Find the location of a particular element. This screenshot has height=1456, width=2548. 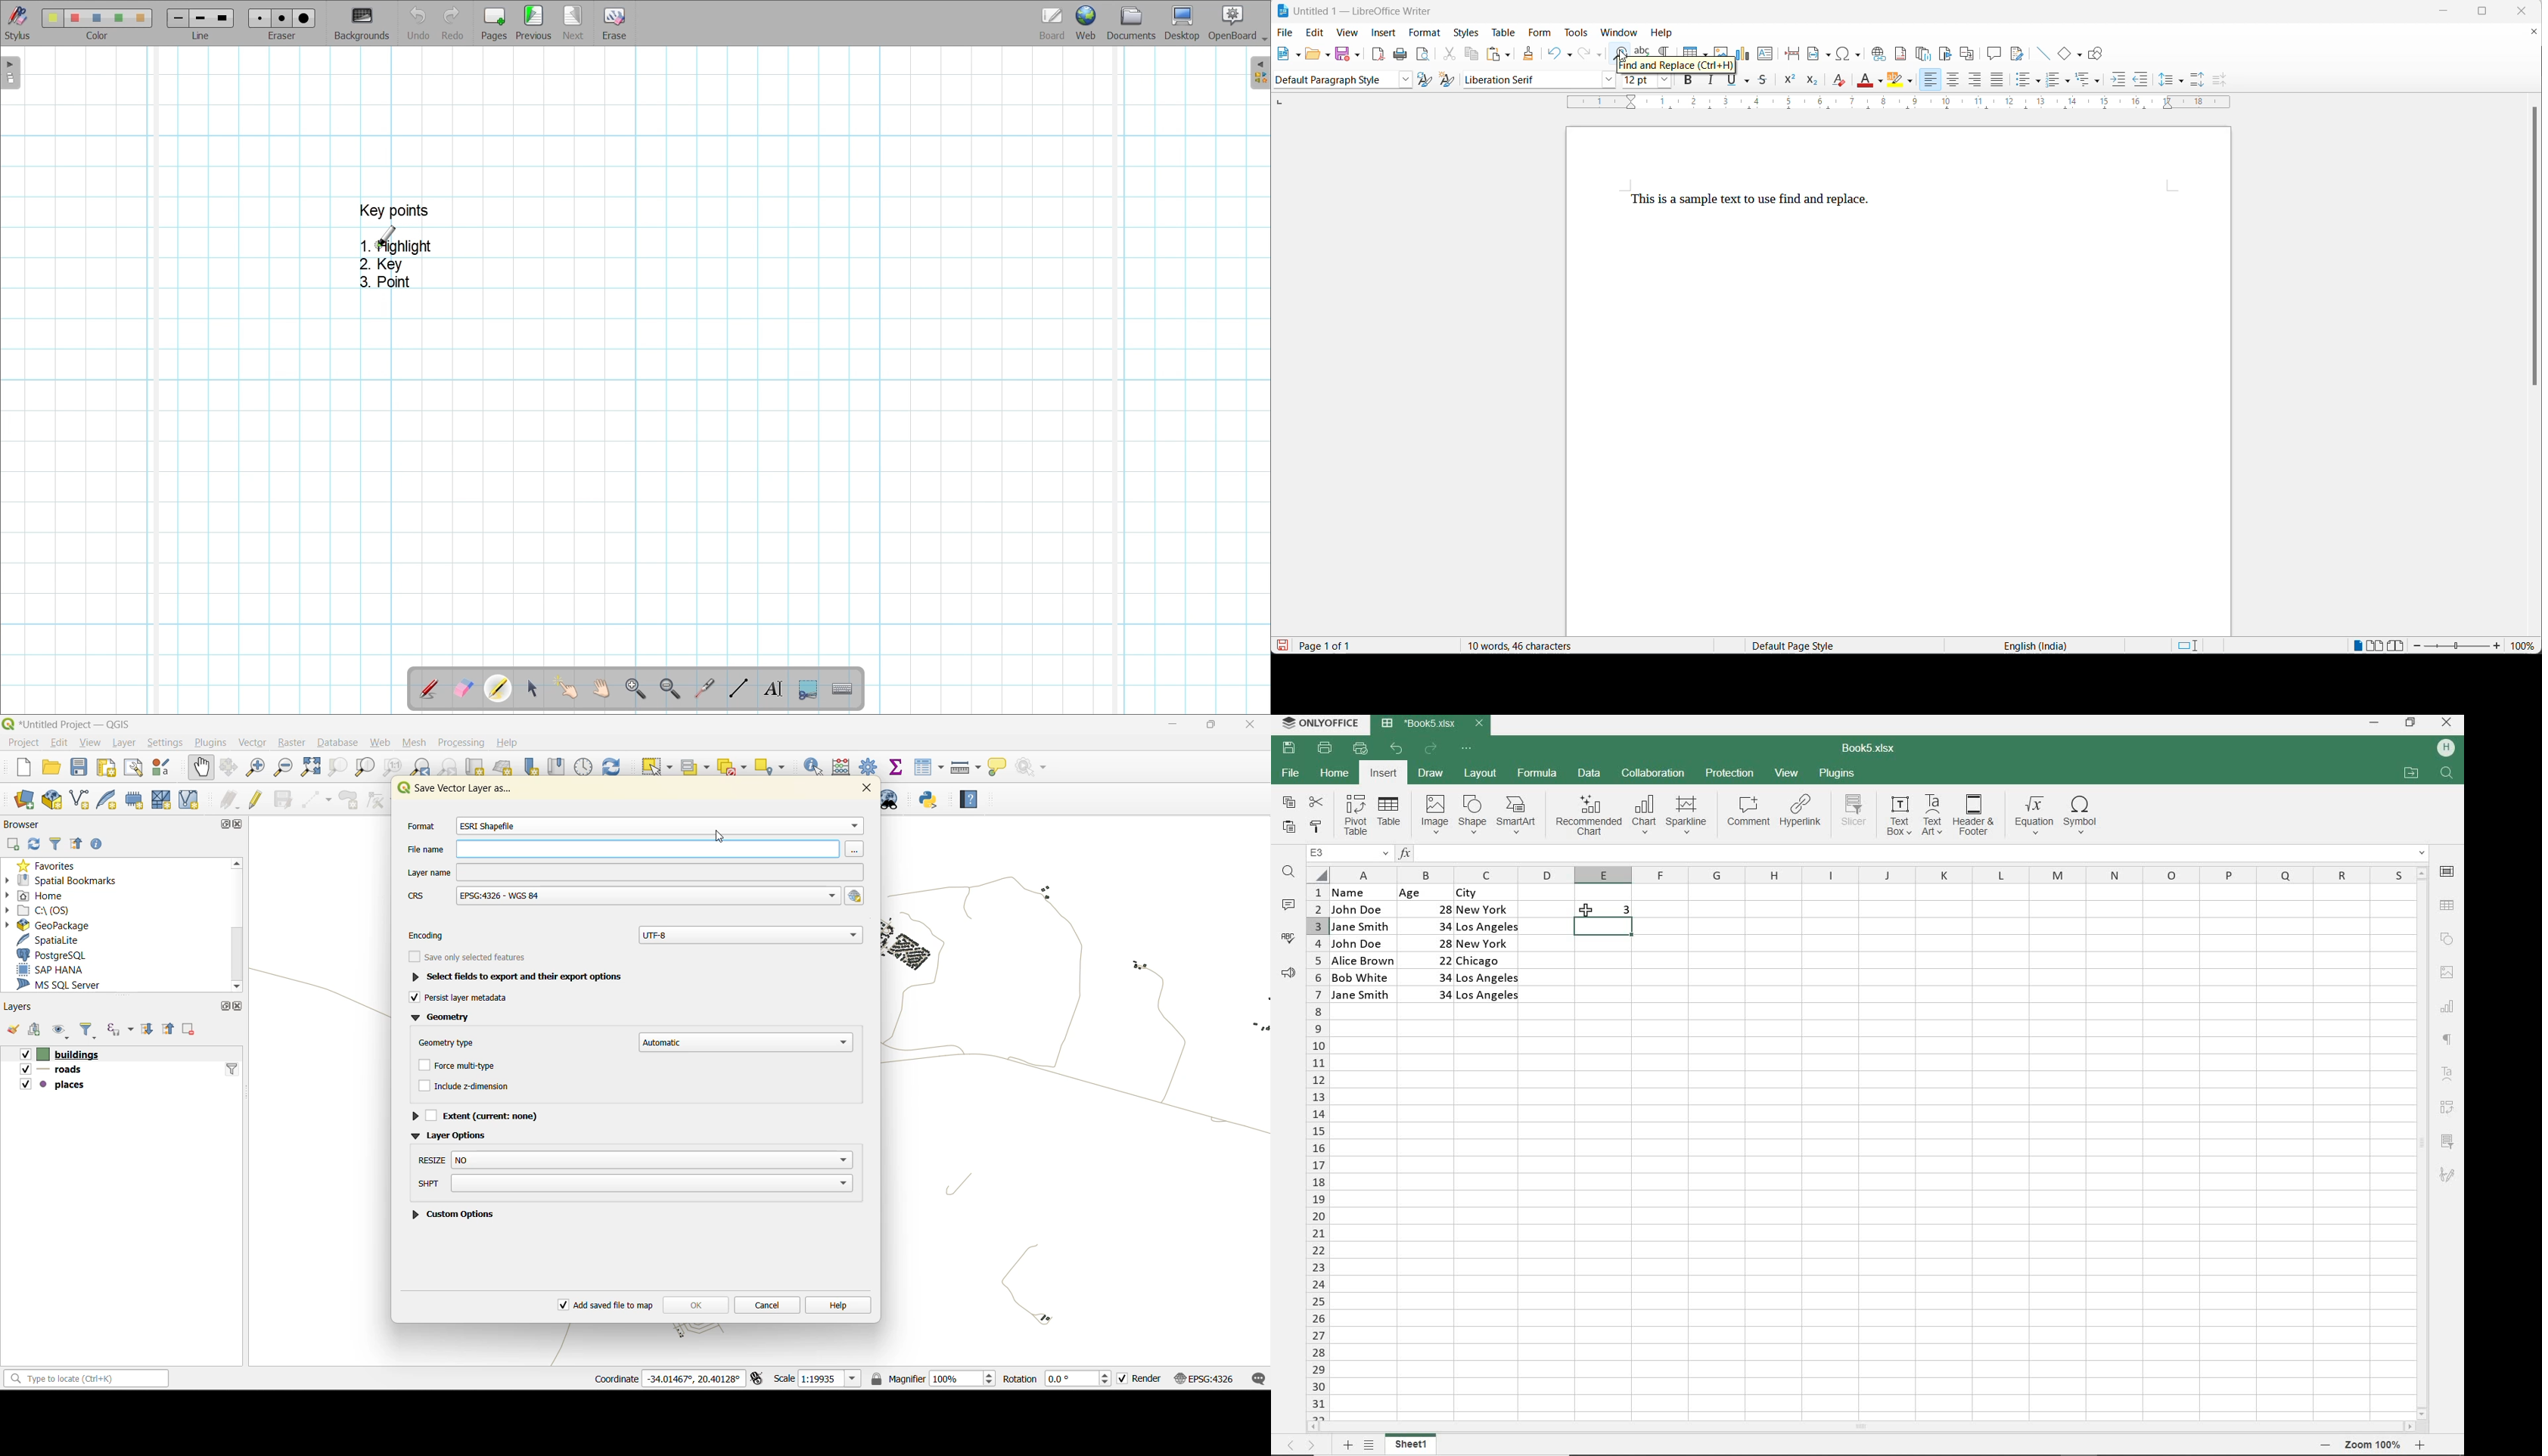

spellings is located at coordinates (1643, 49).